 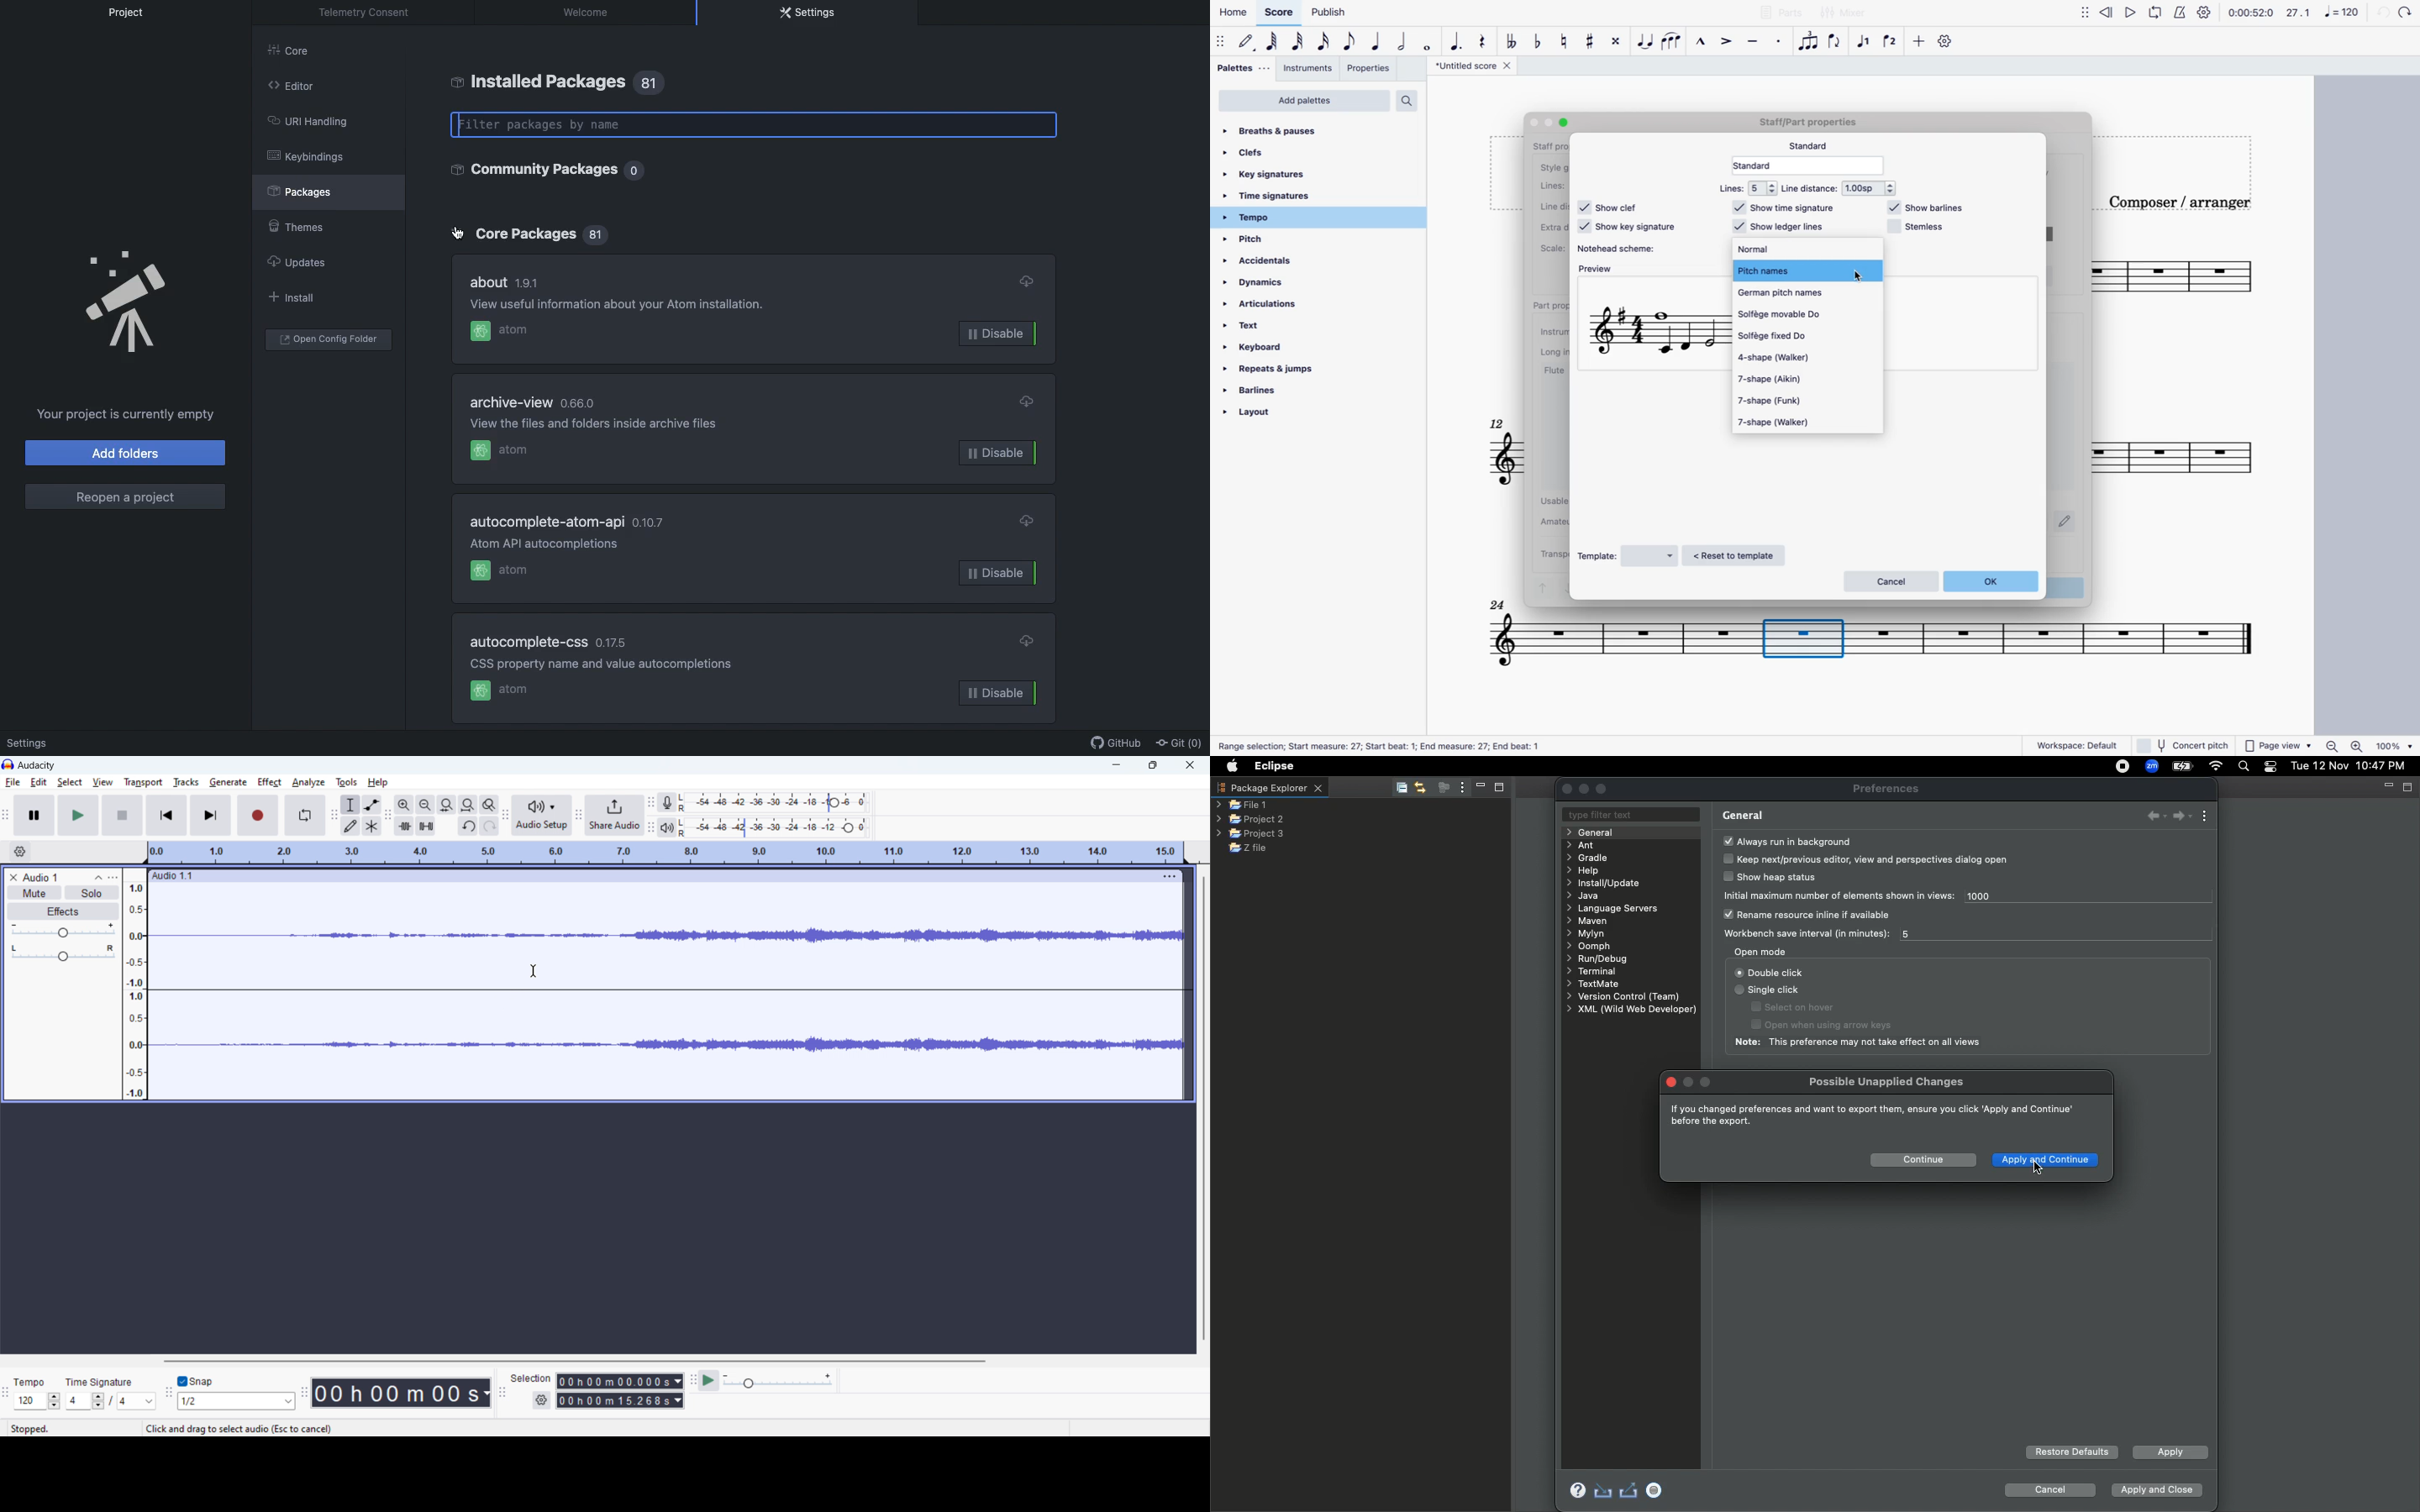 What do you see at coordinates (499, 330) in the screenshot?
I see `atom` at bounding box center [499, 330].